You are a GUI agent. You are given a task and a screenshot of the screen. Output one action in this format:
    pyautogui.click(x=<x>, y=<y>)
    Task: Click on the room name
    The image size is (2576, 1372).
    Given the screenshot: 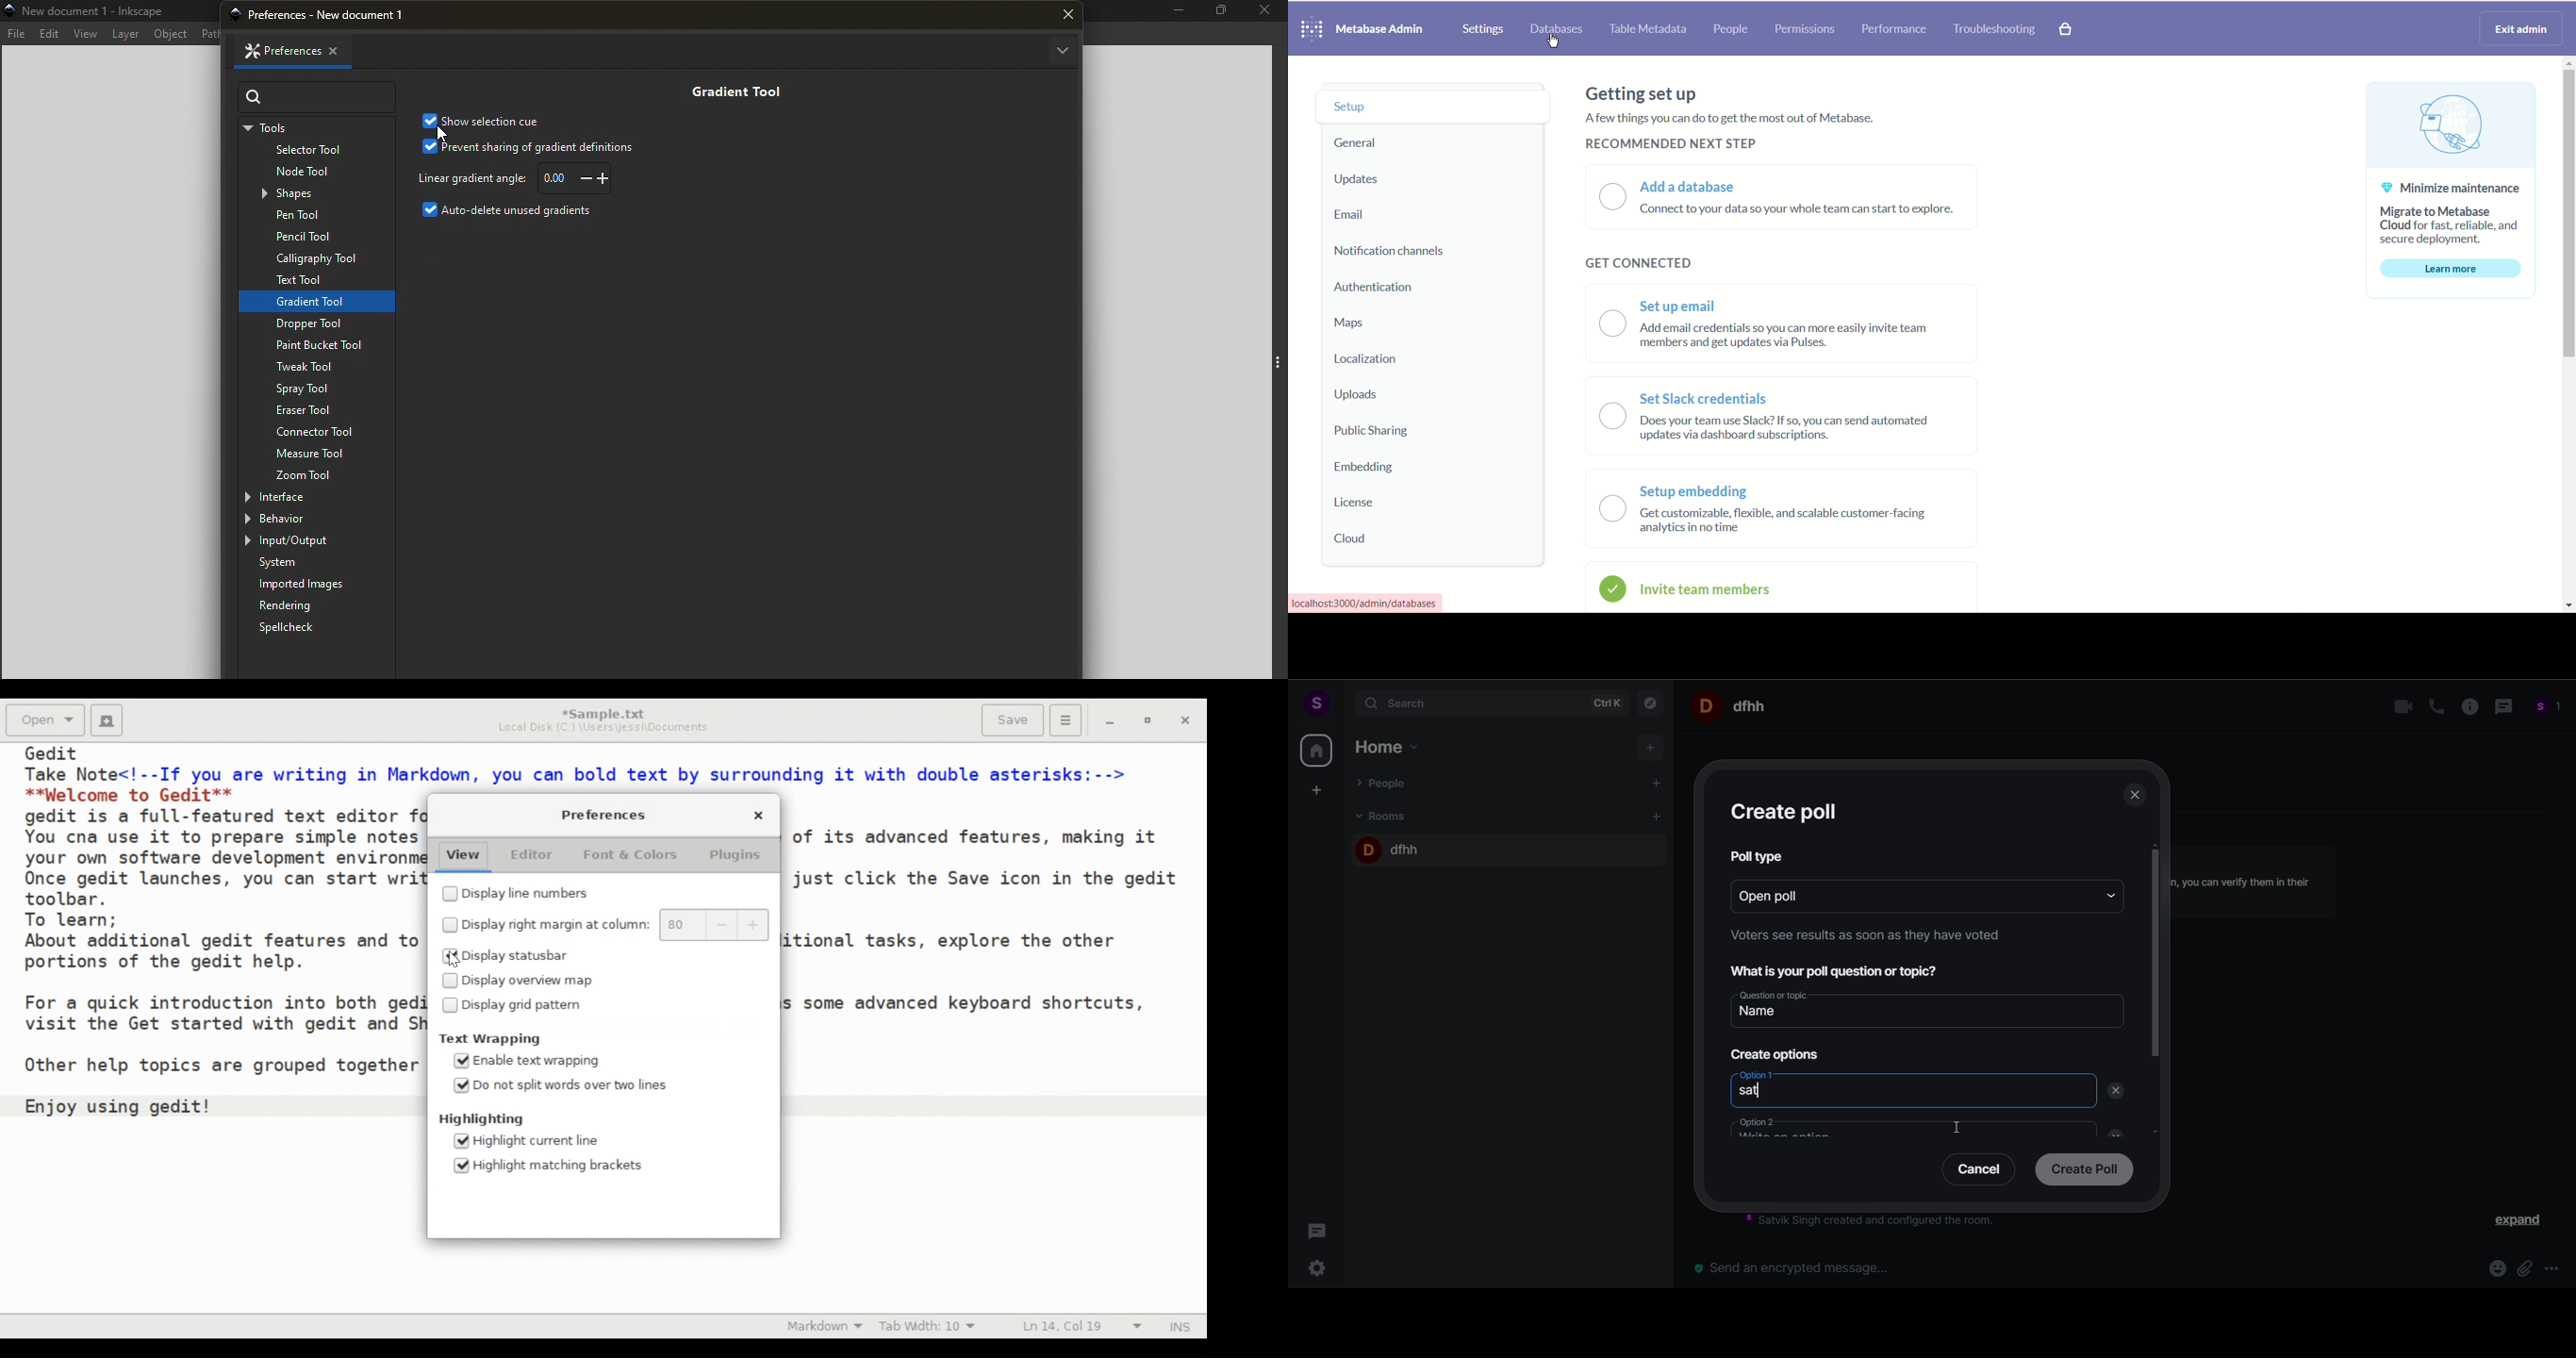 What is the action you would take?
    pyautogui.click(x=1733, y=705)
    